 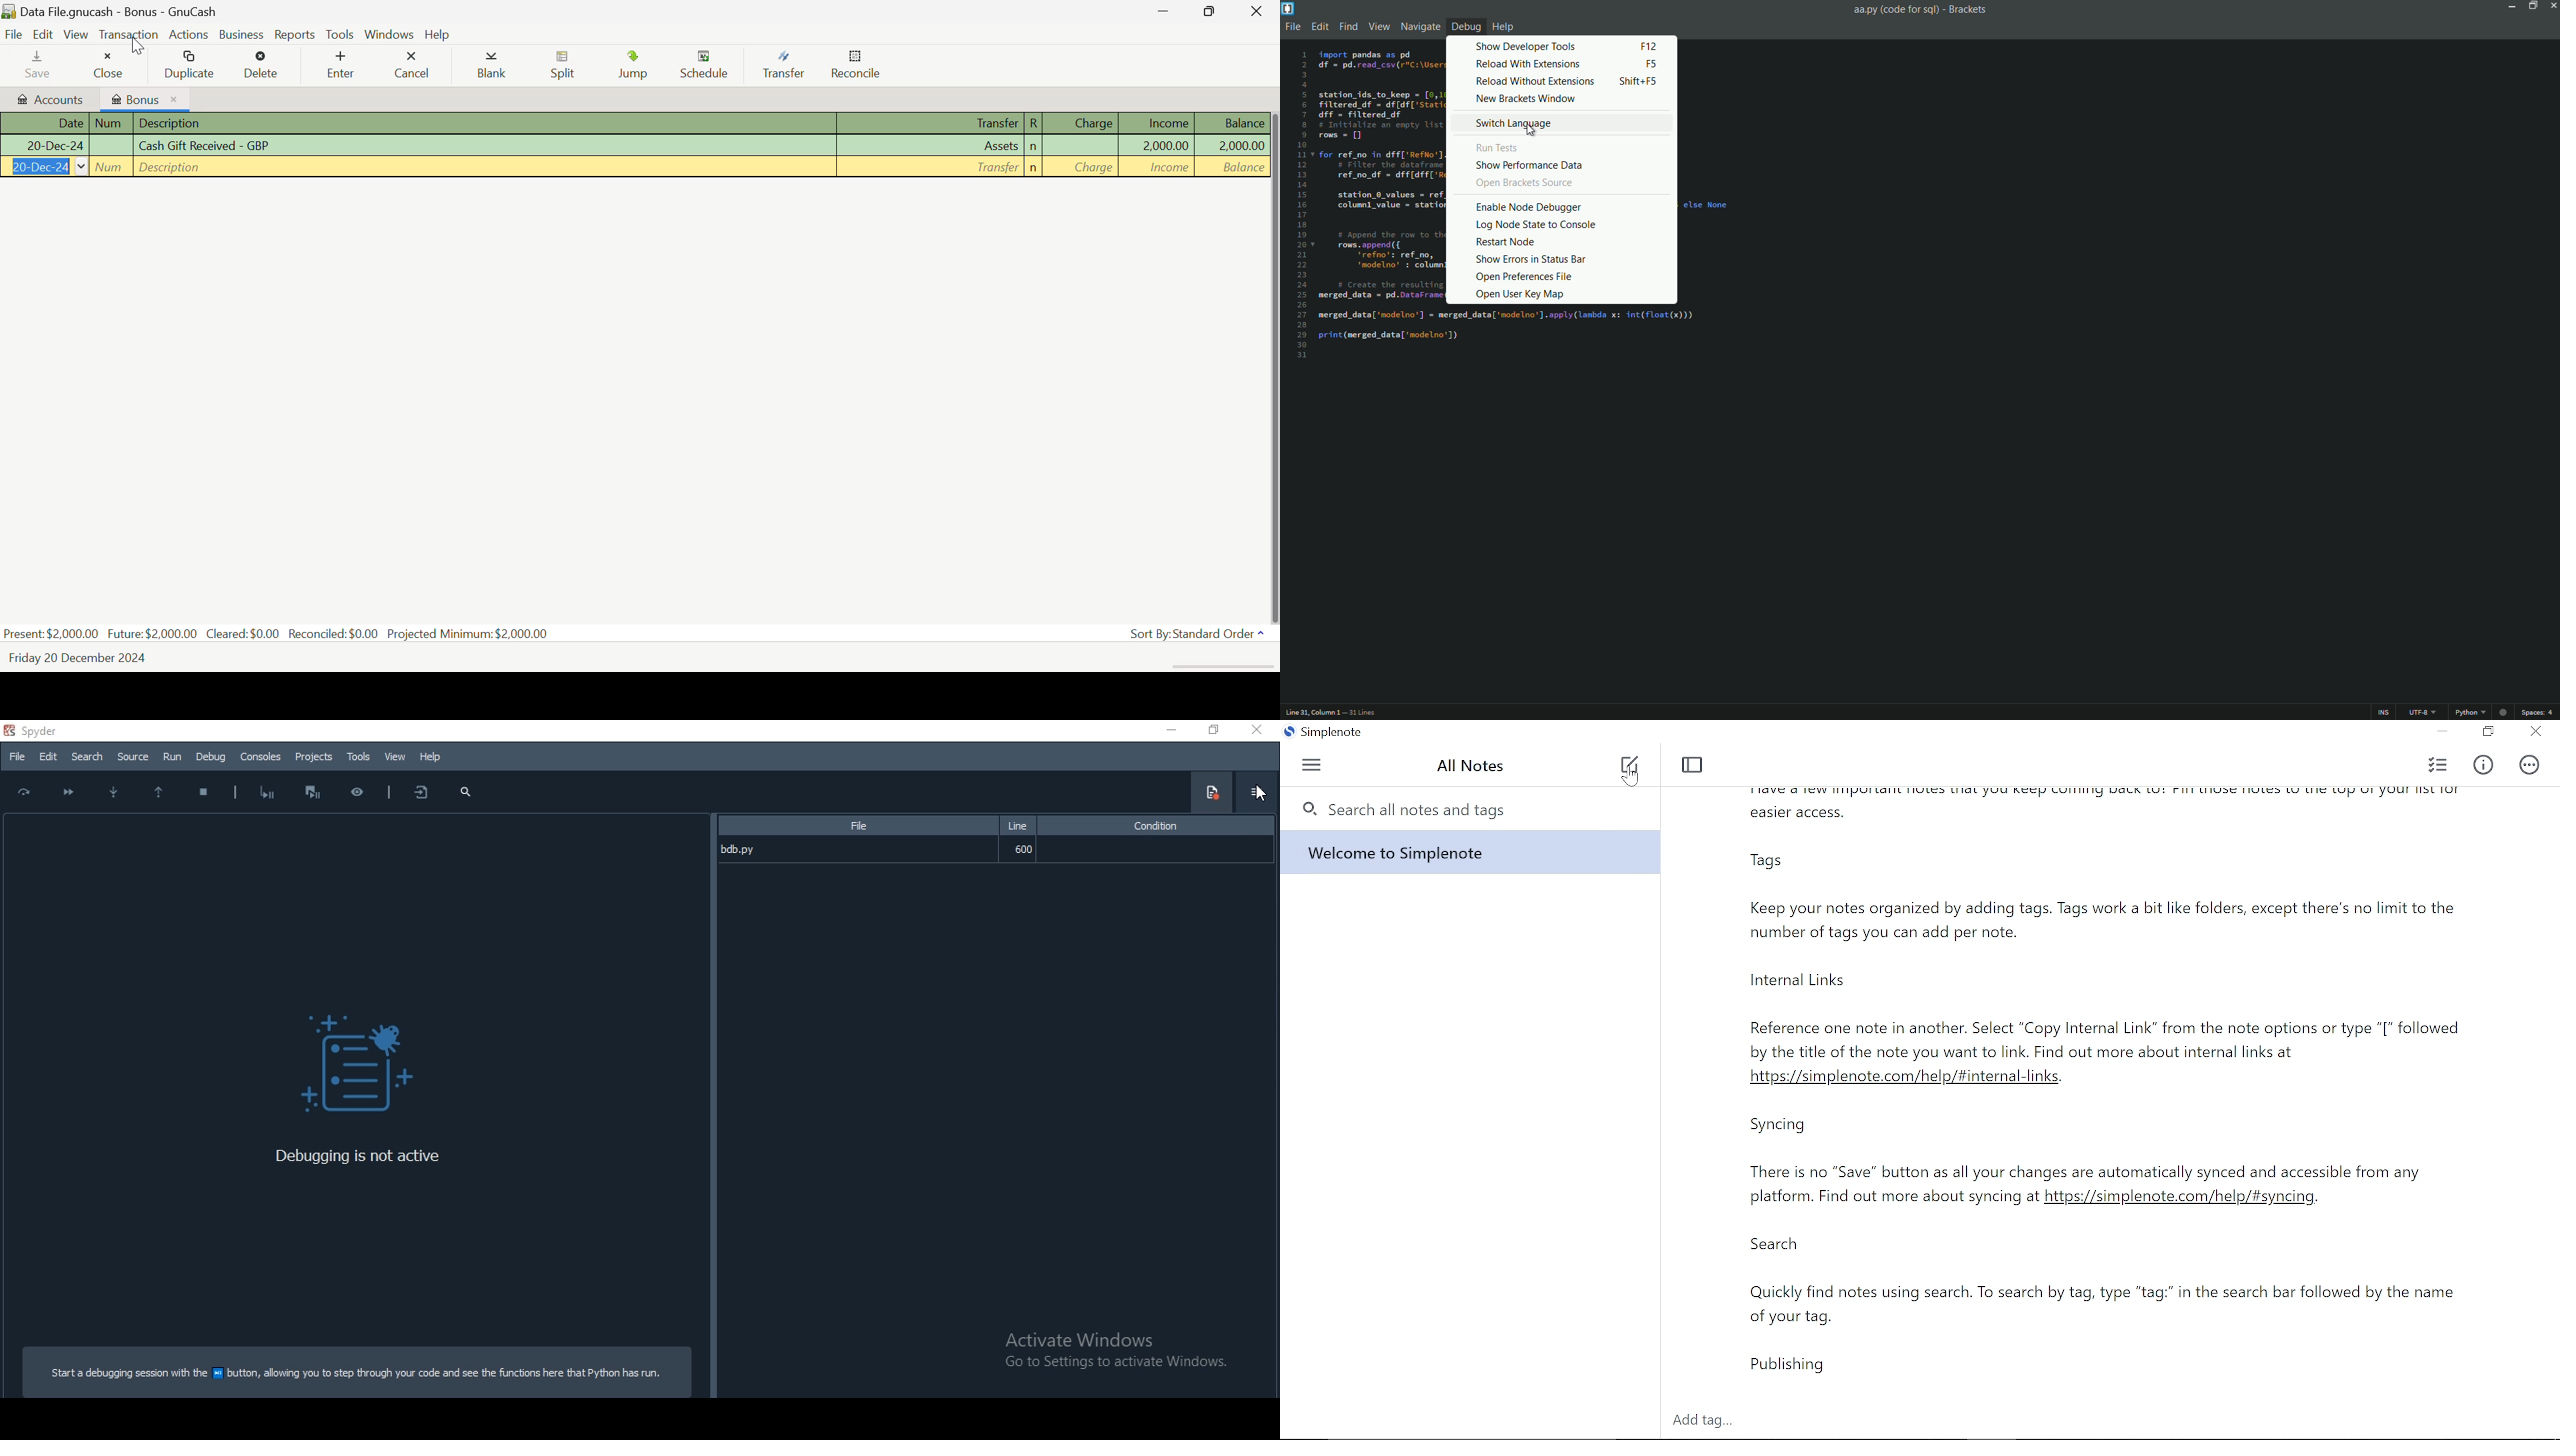 I want to click on Date, so click(x=44, y=123).